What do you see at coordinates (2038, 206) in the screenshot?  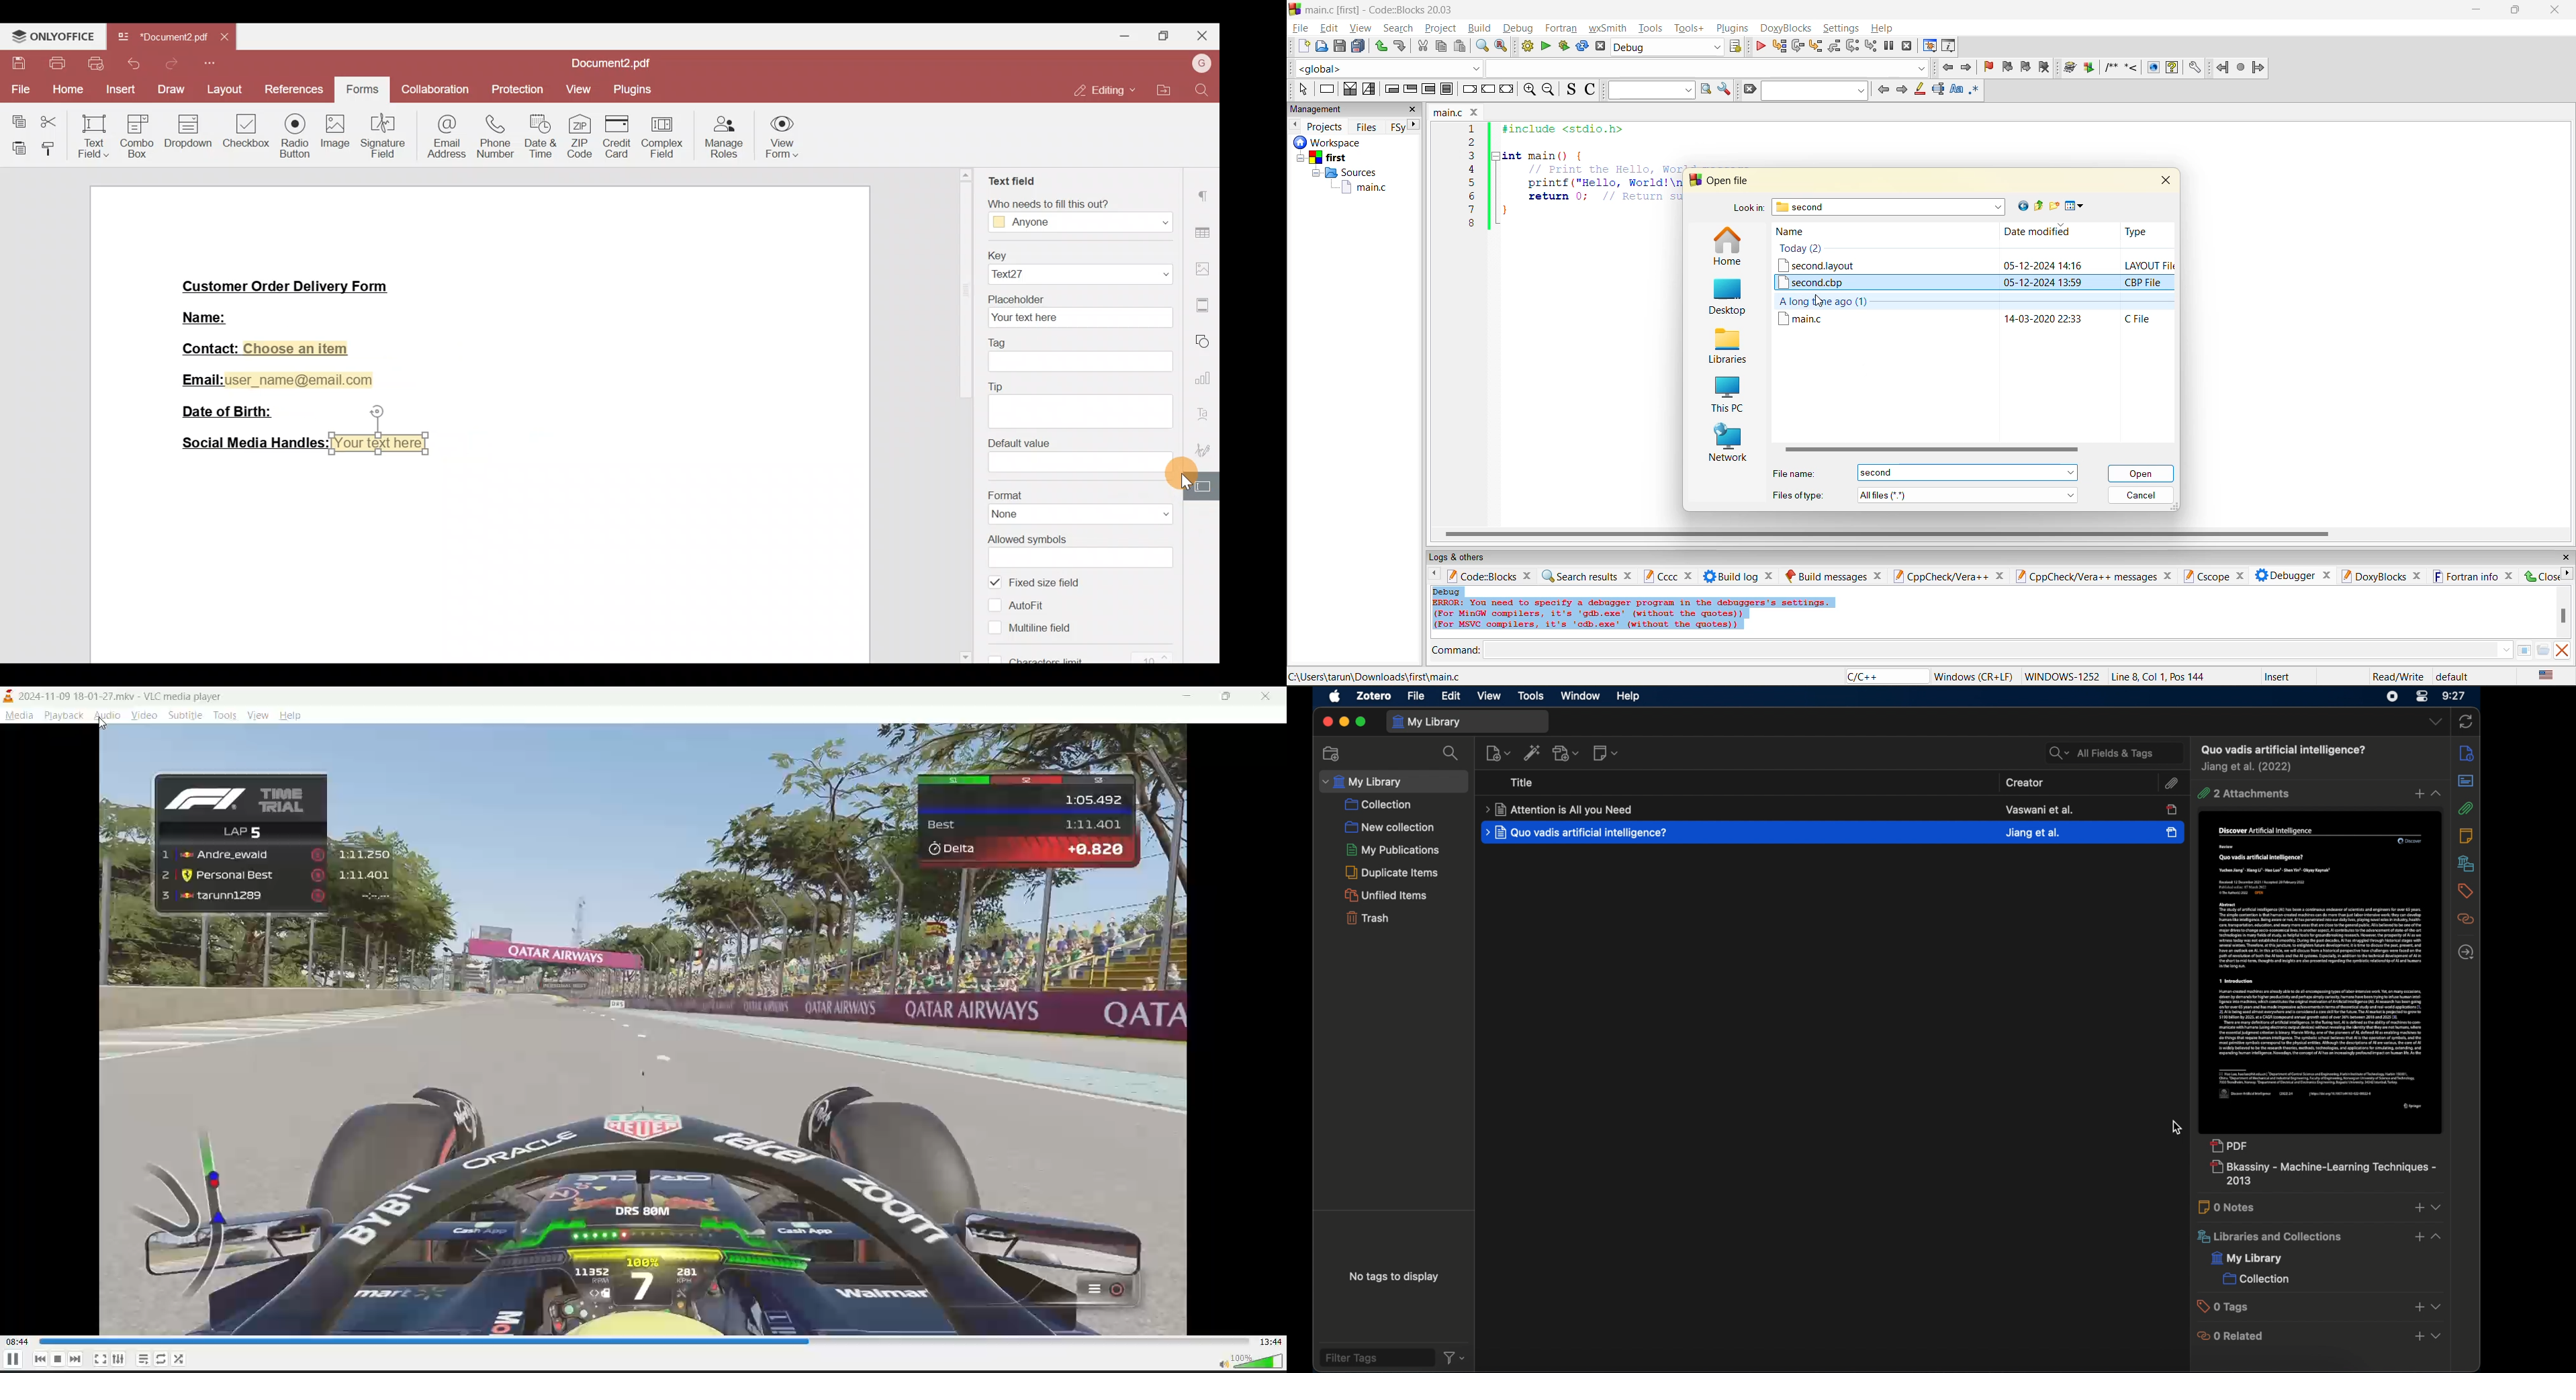 I see `up one level` at bounding box center [2038, 206].